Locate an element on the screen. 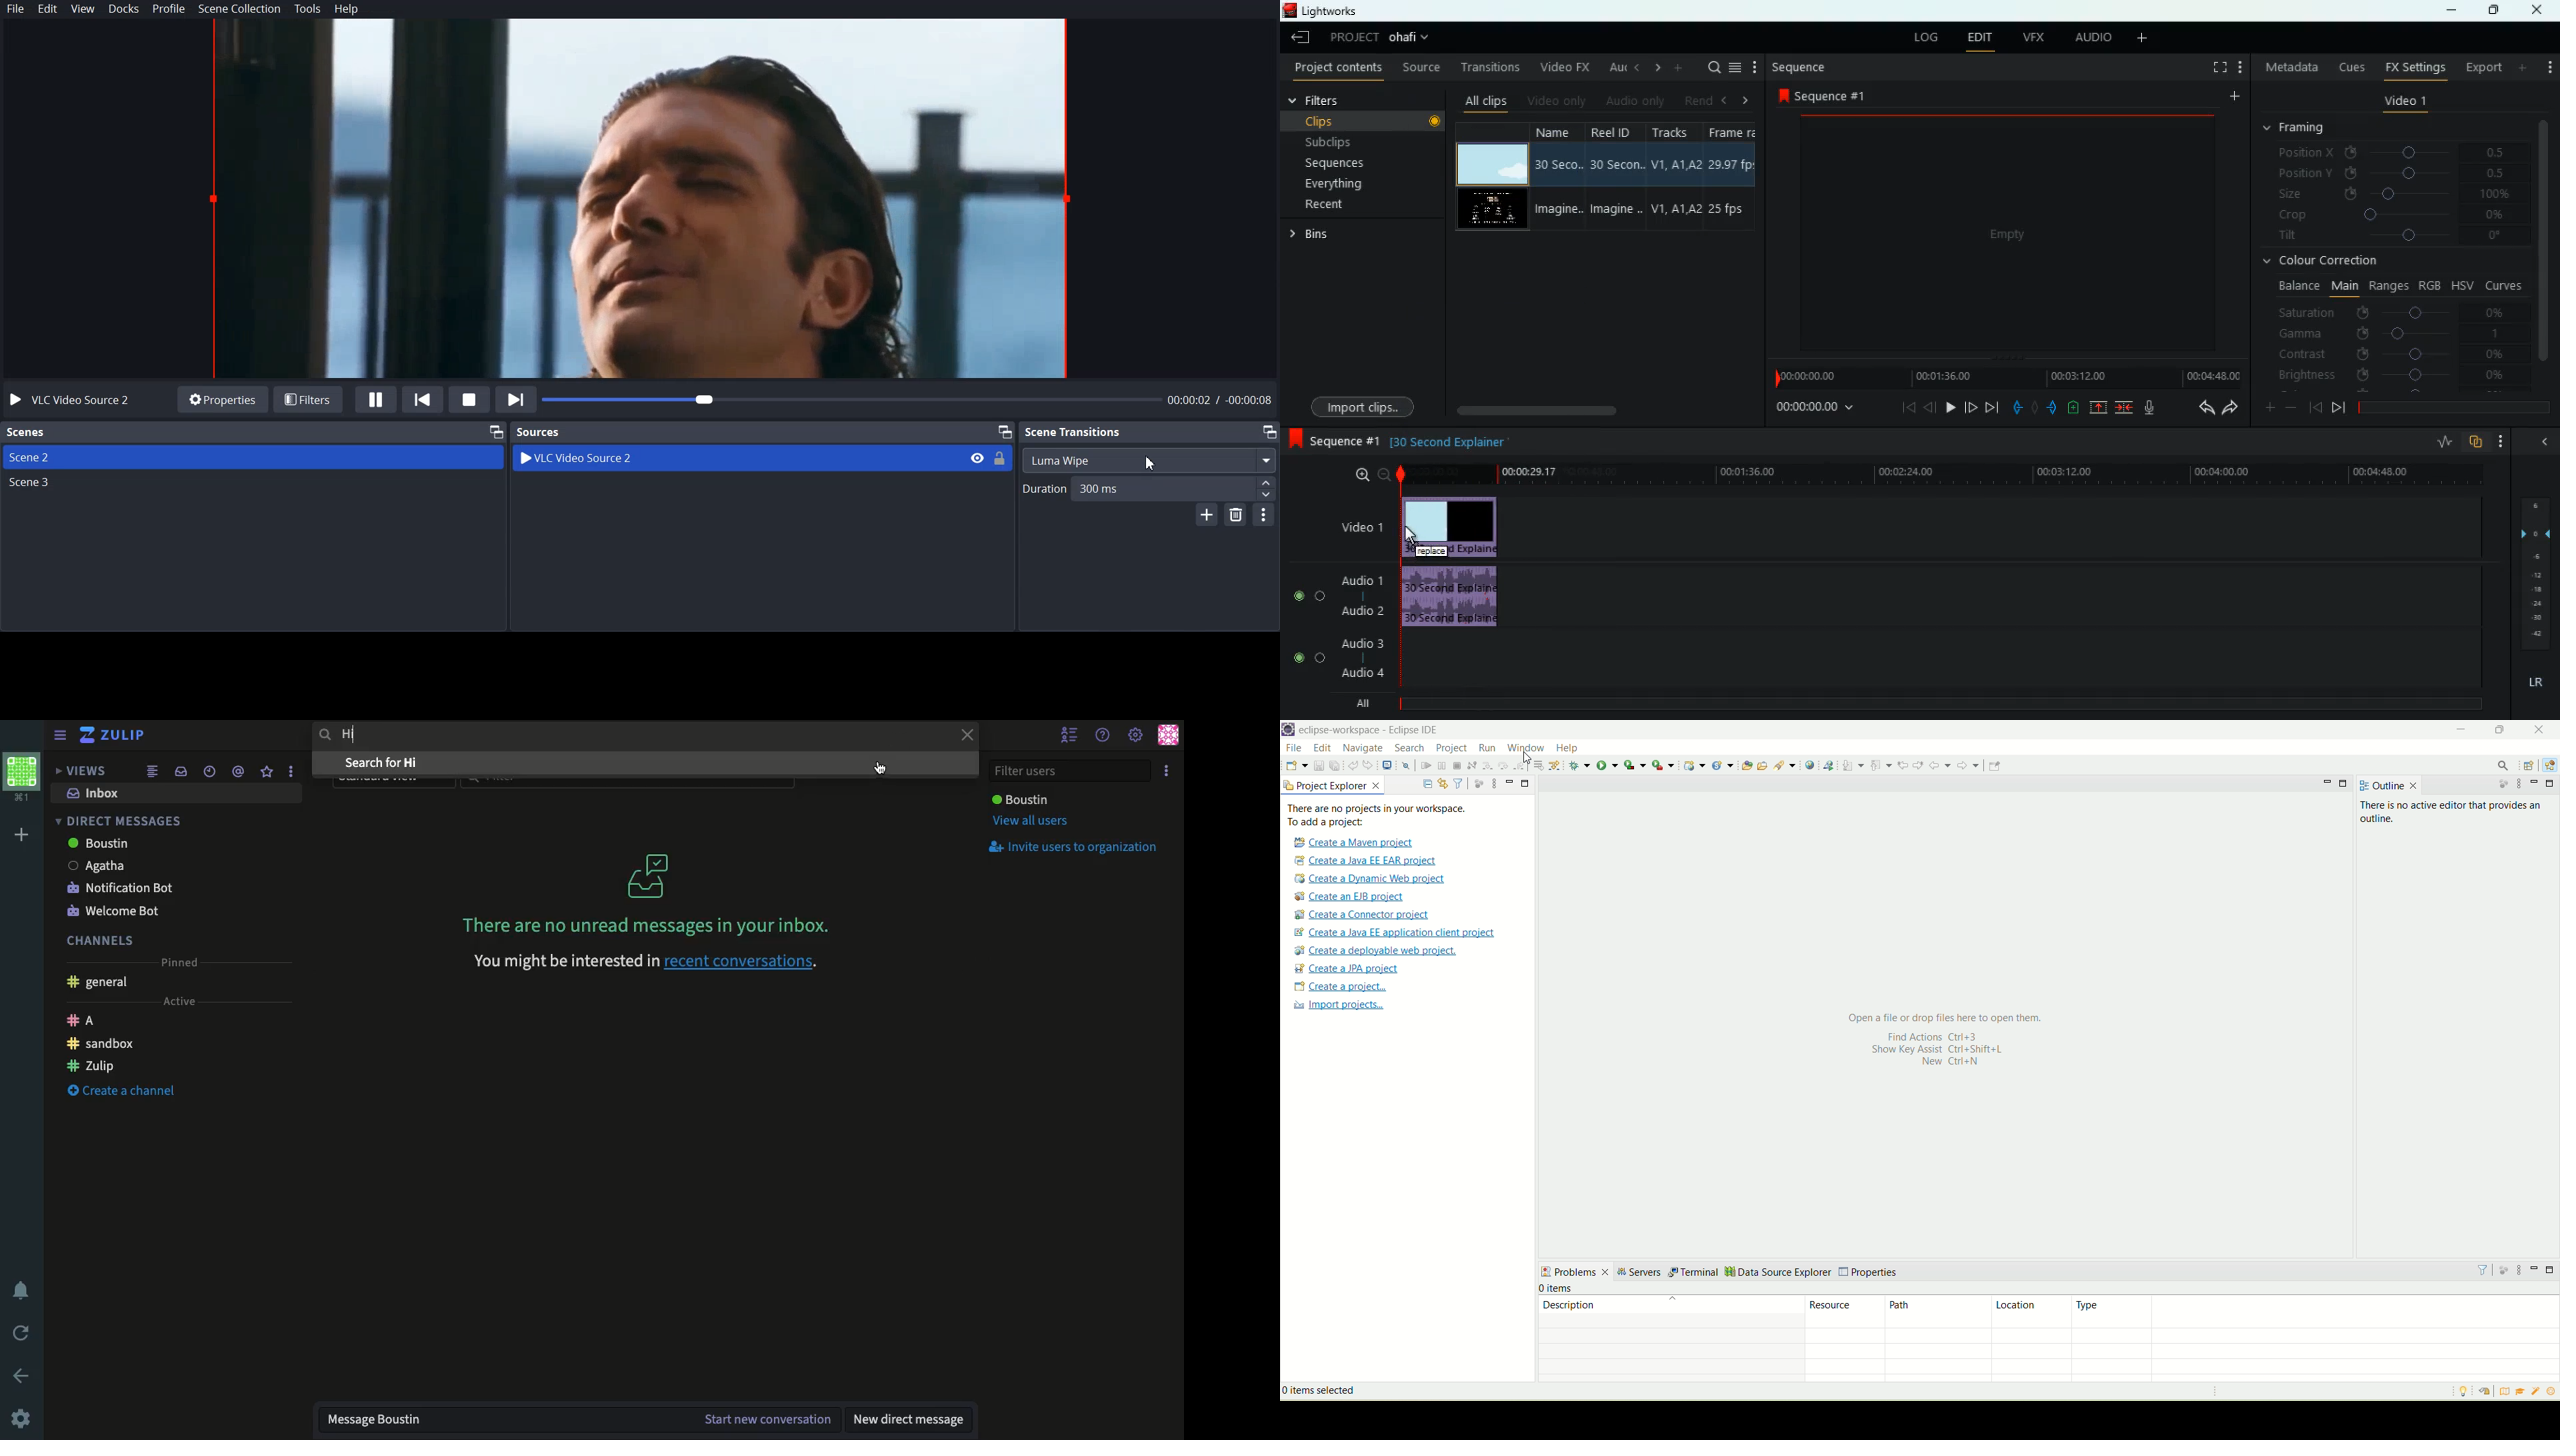 This screenshot has width=2576, height=1456. File Preview window is located at coordinates (647, 199).